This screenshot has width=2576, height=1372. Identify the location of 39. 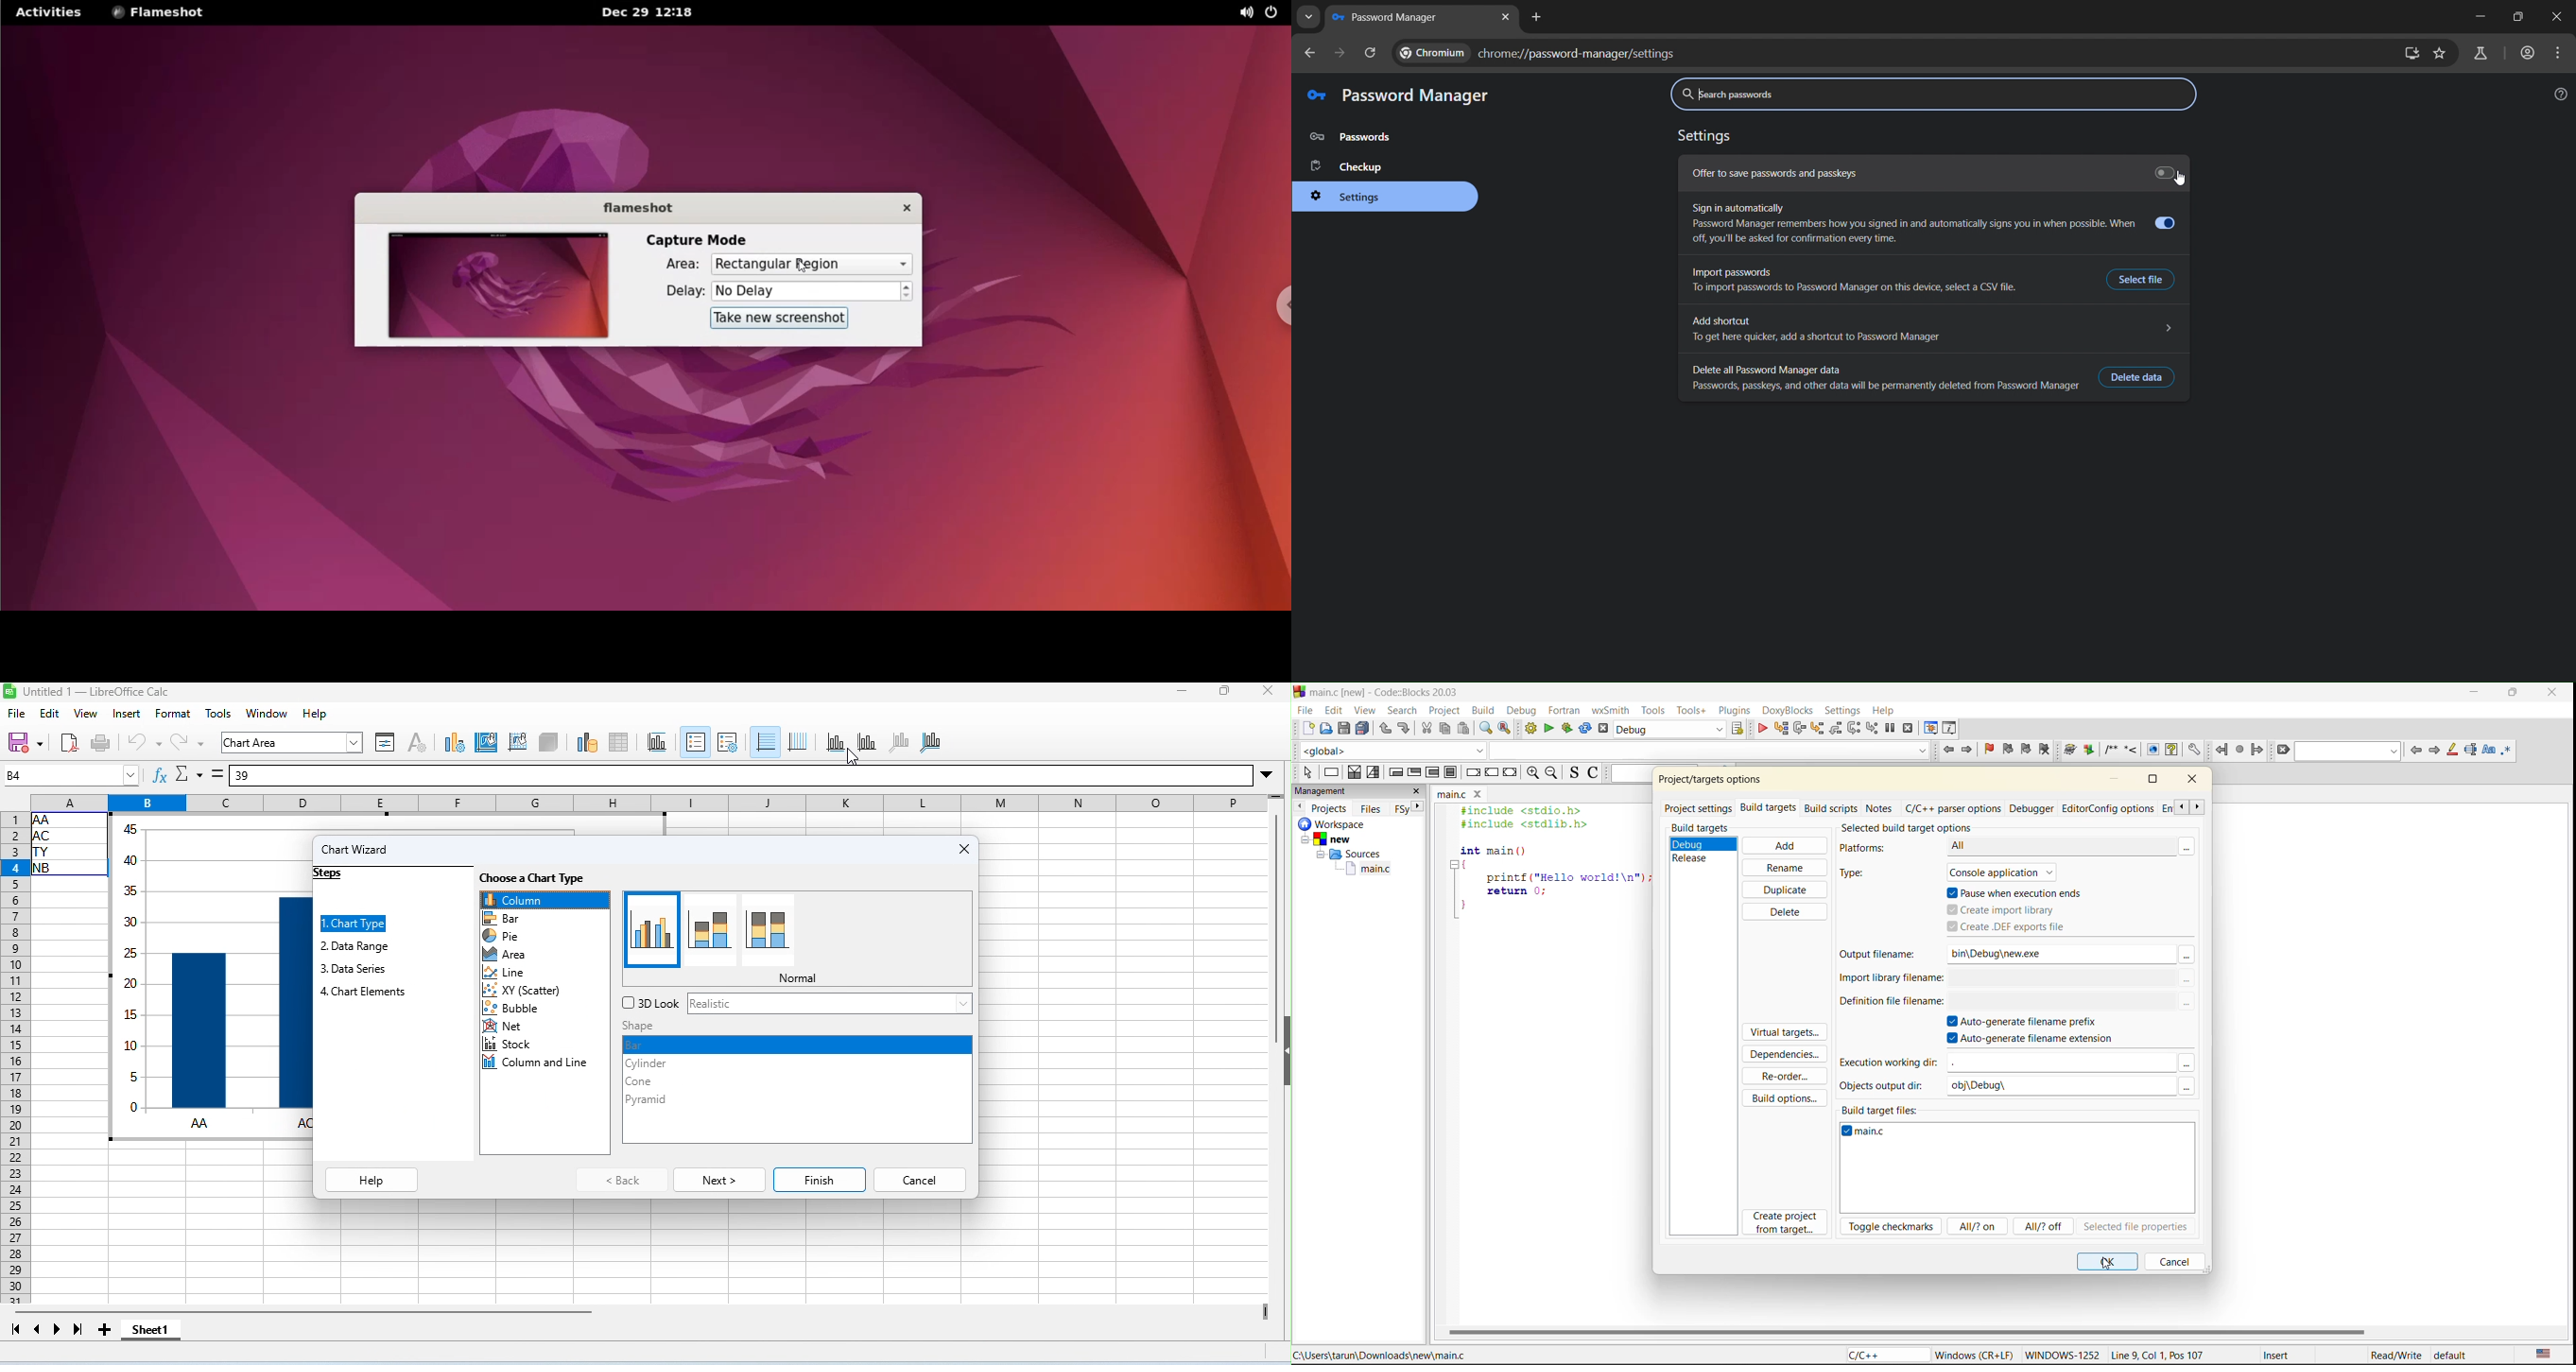
(246, 776).